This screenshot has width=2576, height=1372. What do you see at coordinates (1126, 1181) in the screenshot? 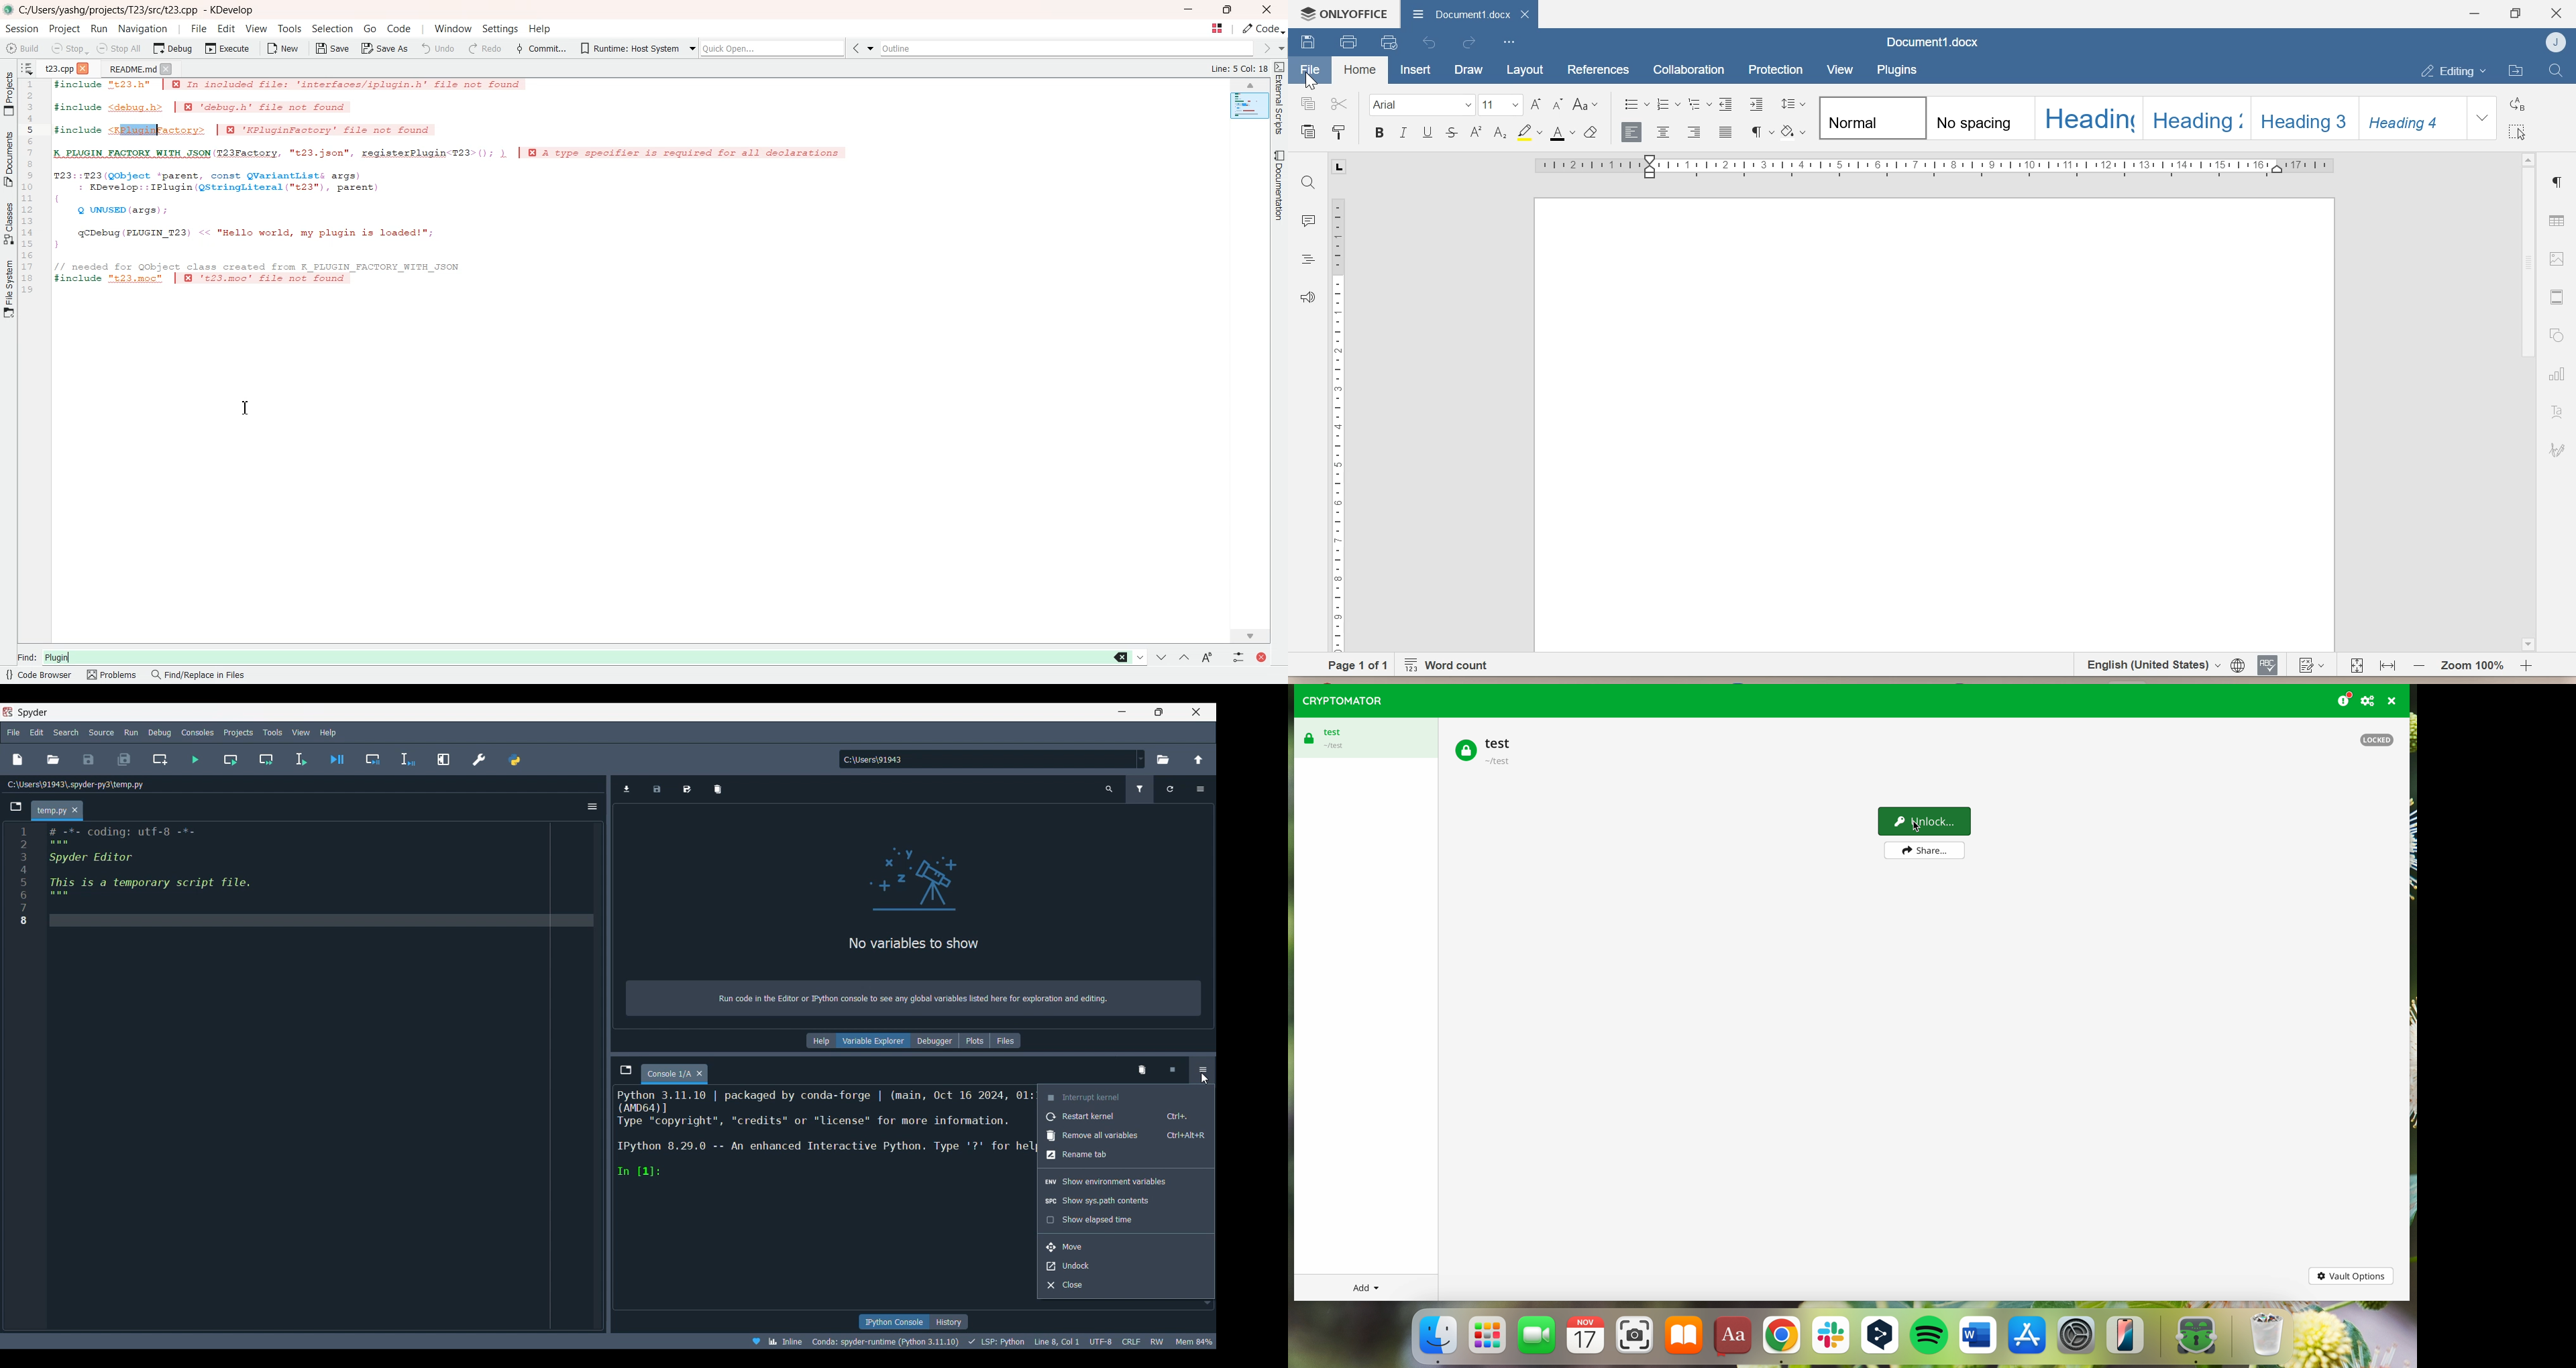
I see `Show environment variables` at bounding box center [1126, 1181].